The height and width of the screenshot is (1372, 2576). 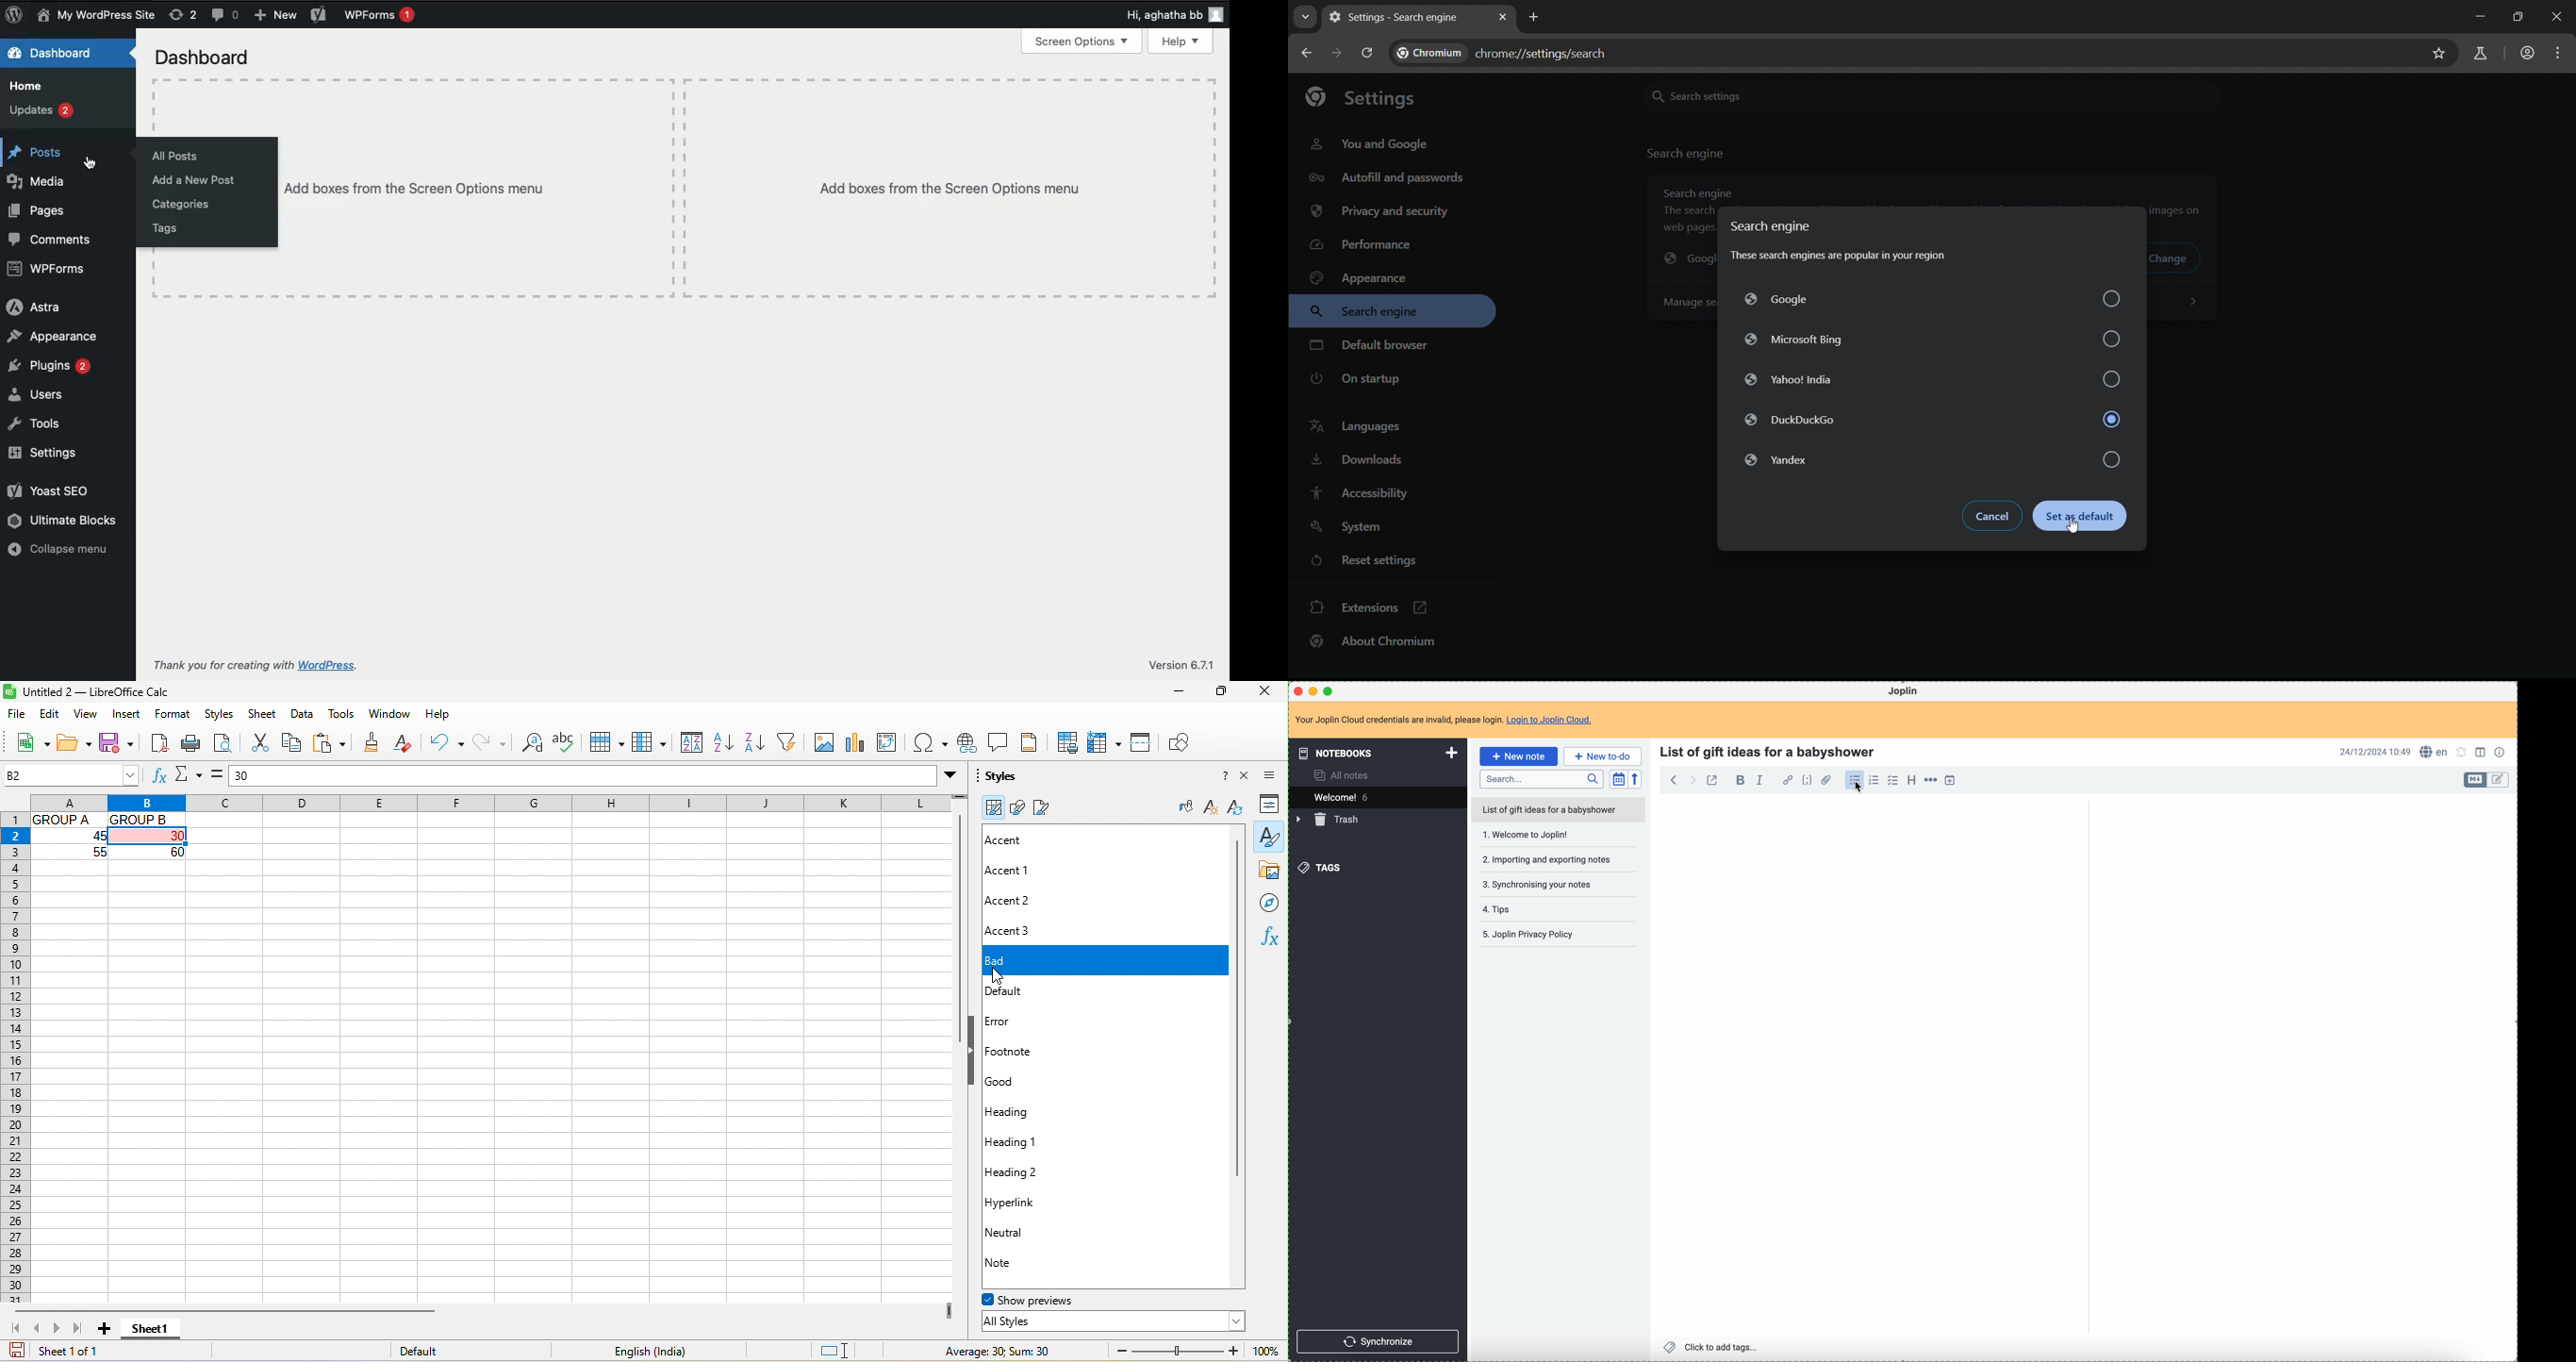 I want to click on microsoft bing, so click(x=1935, y=340).